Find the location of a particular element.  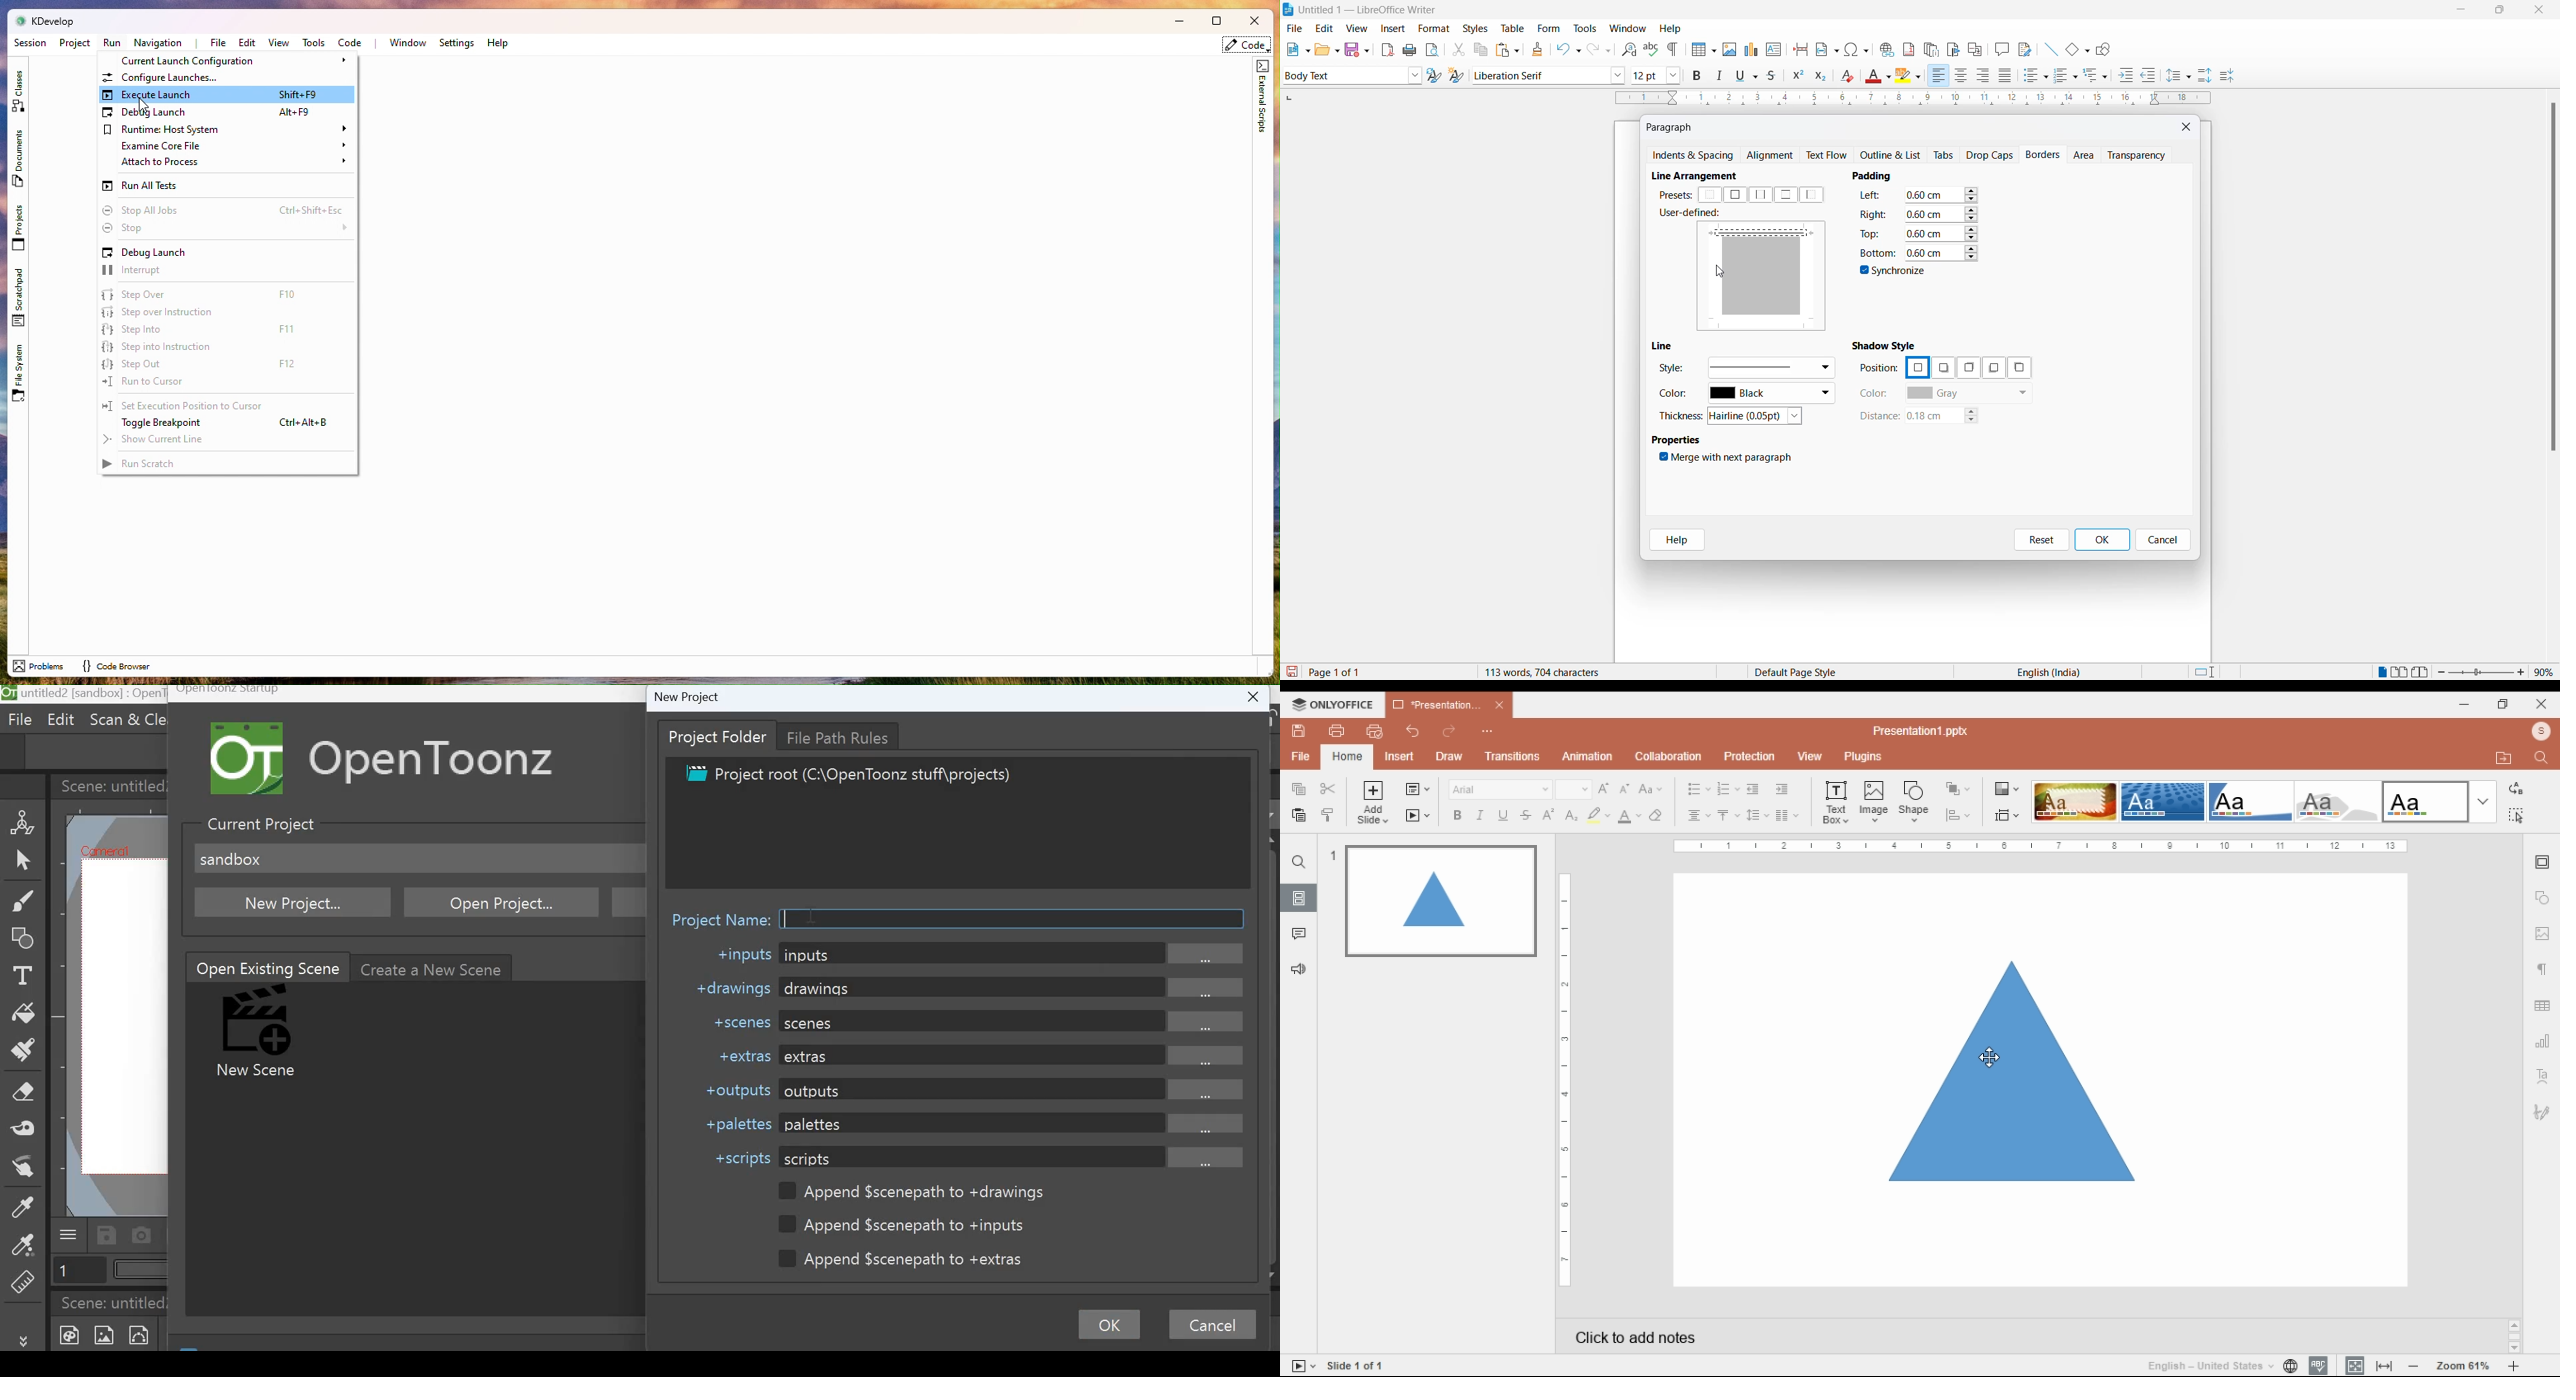

borders is located at coordinates (2045, 155).